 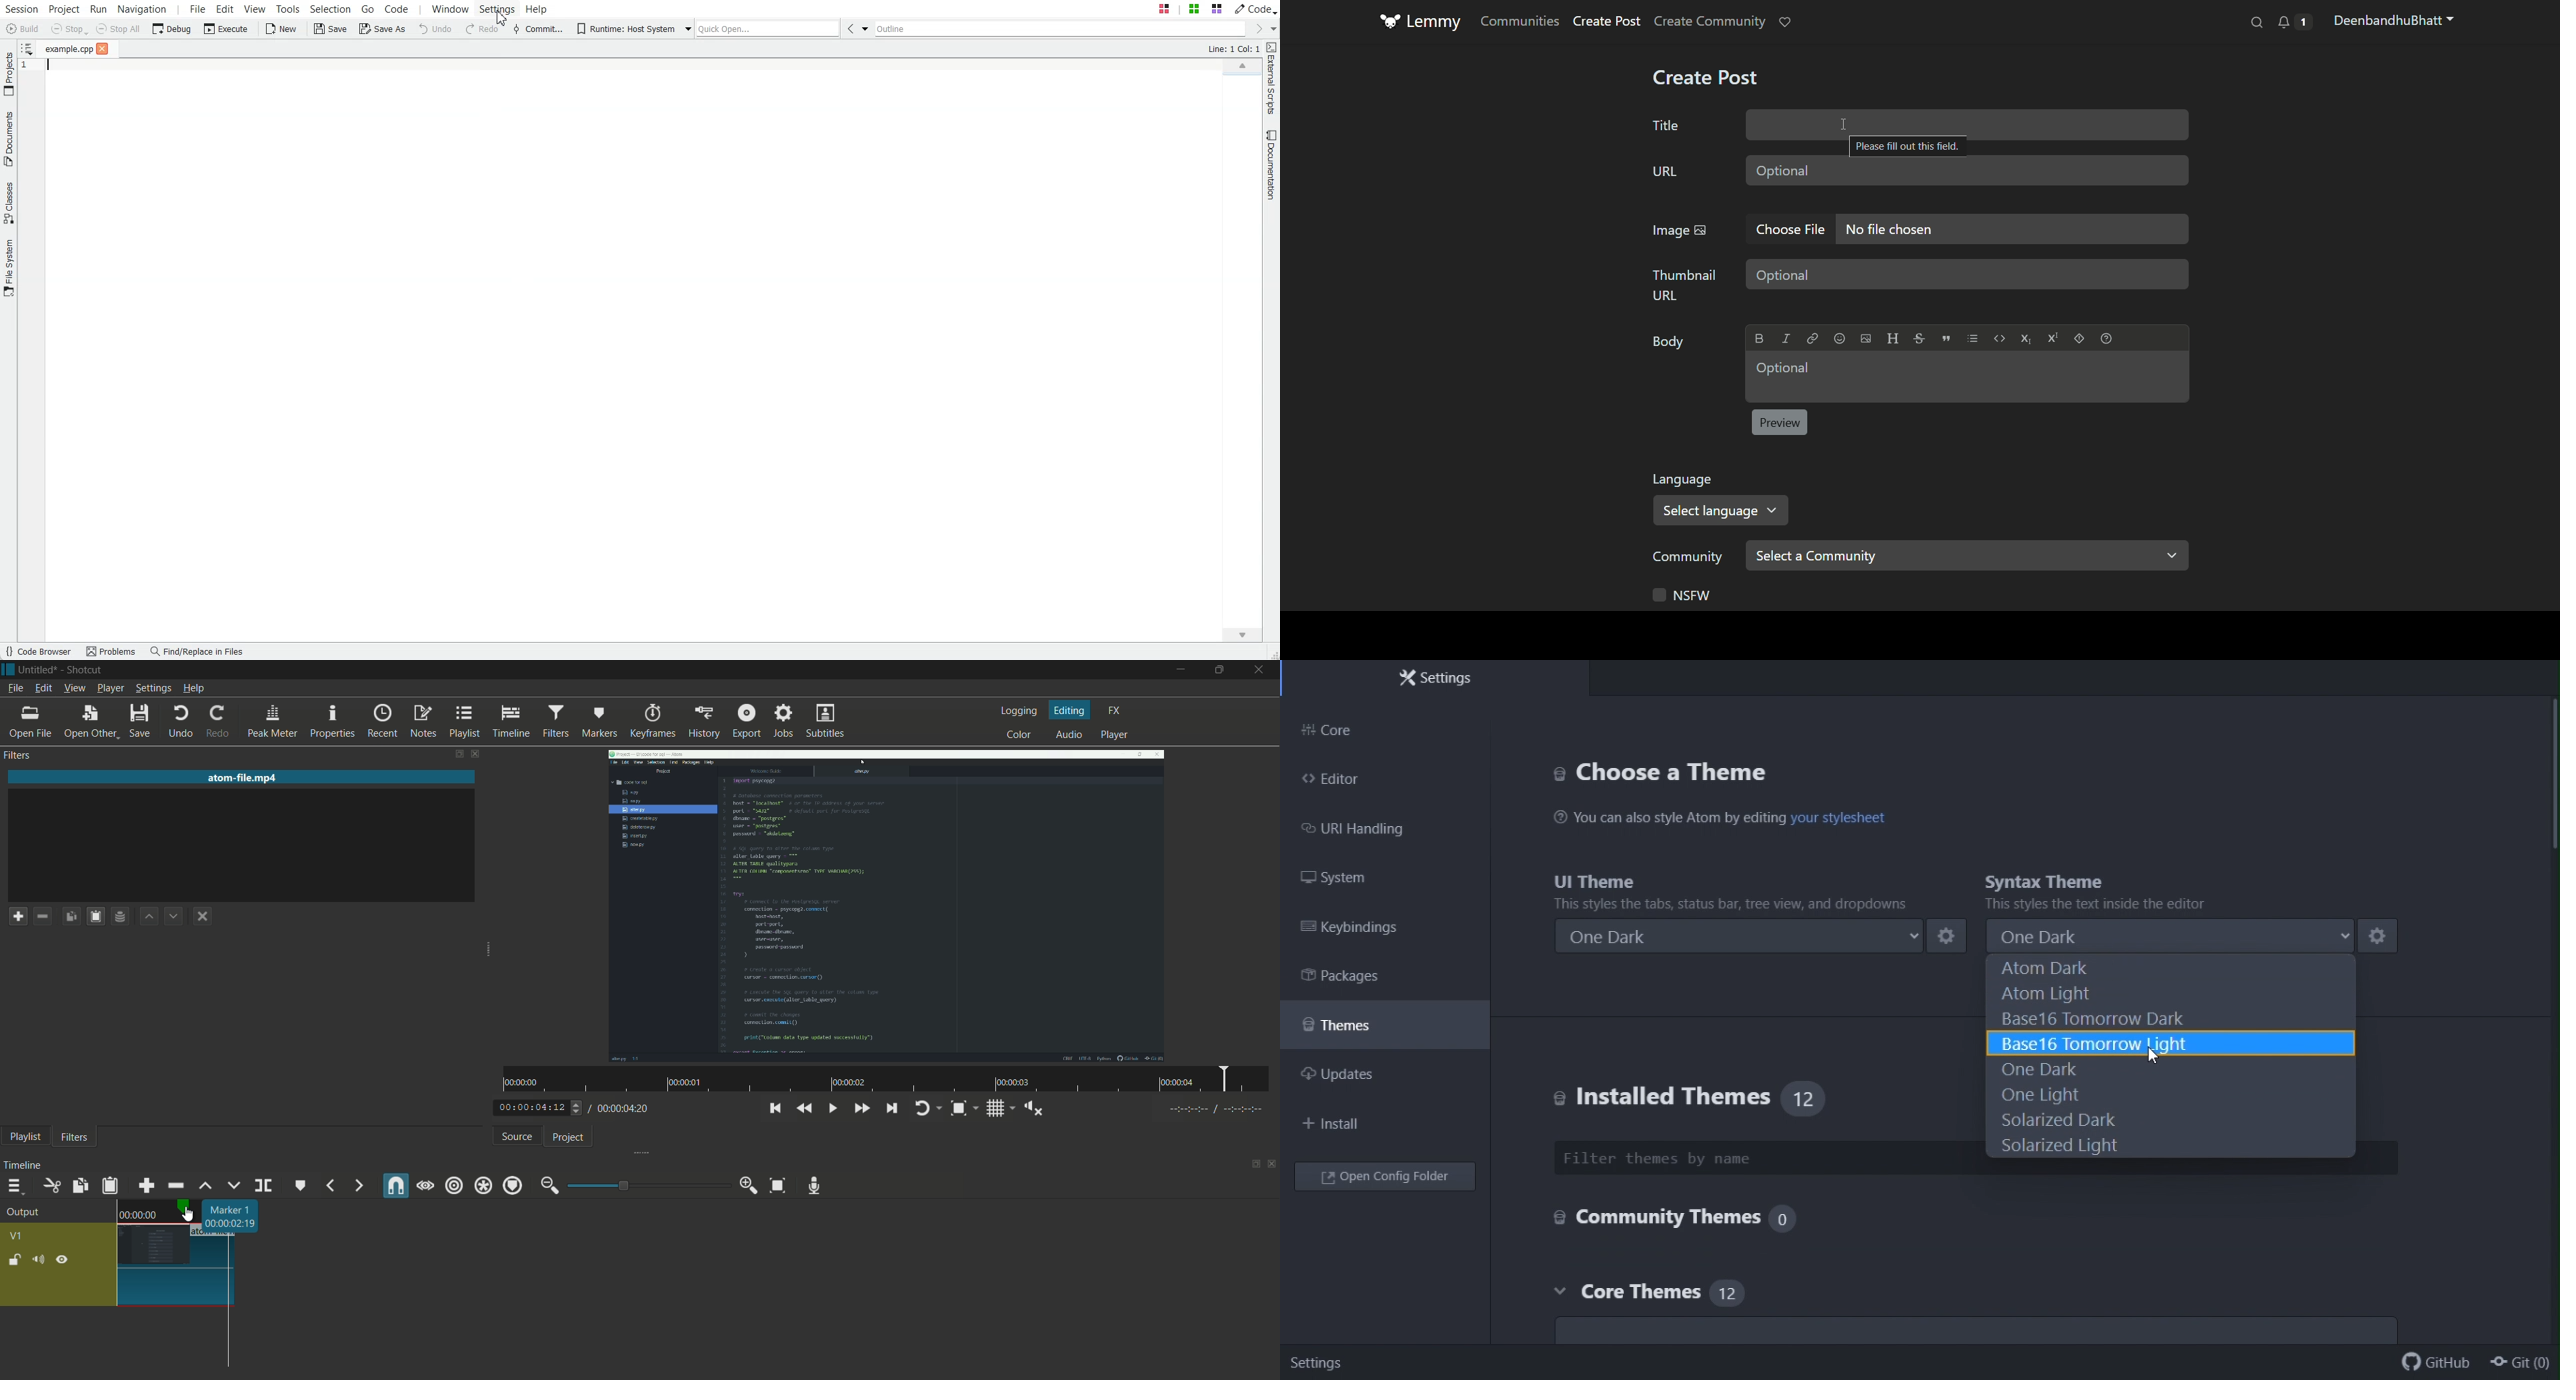 I want to click on Subscript, so click(x=2025, y=340).